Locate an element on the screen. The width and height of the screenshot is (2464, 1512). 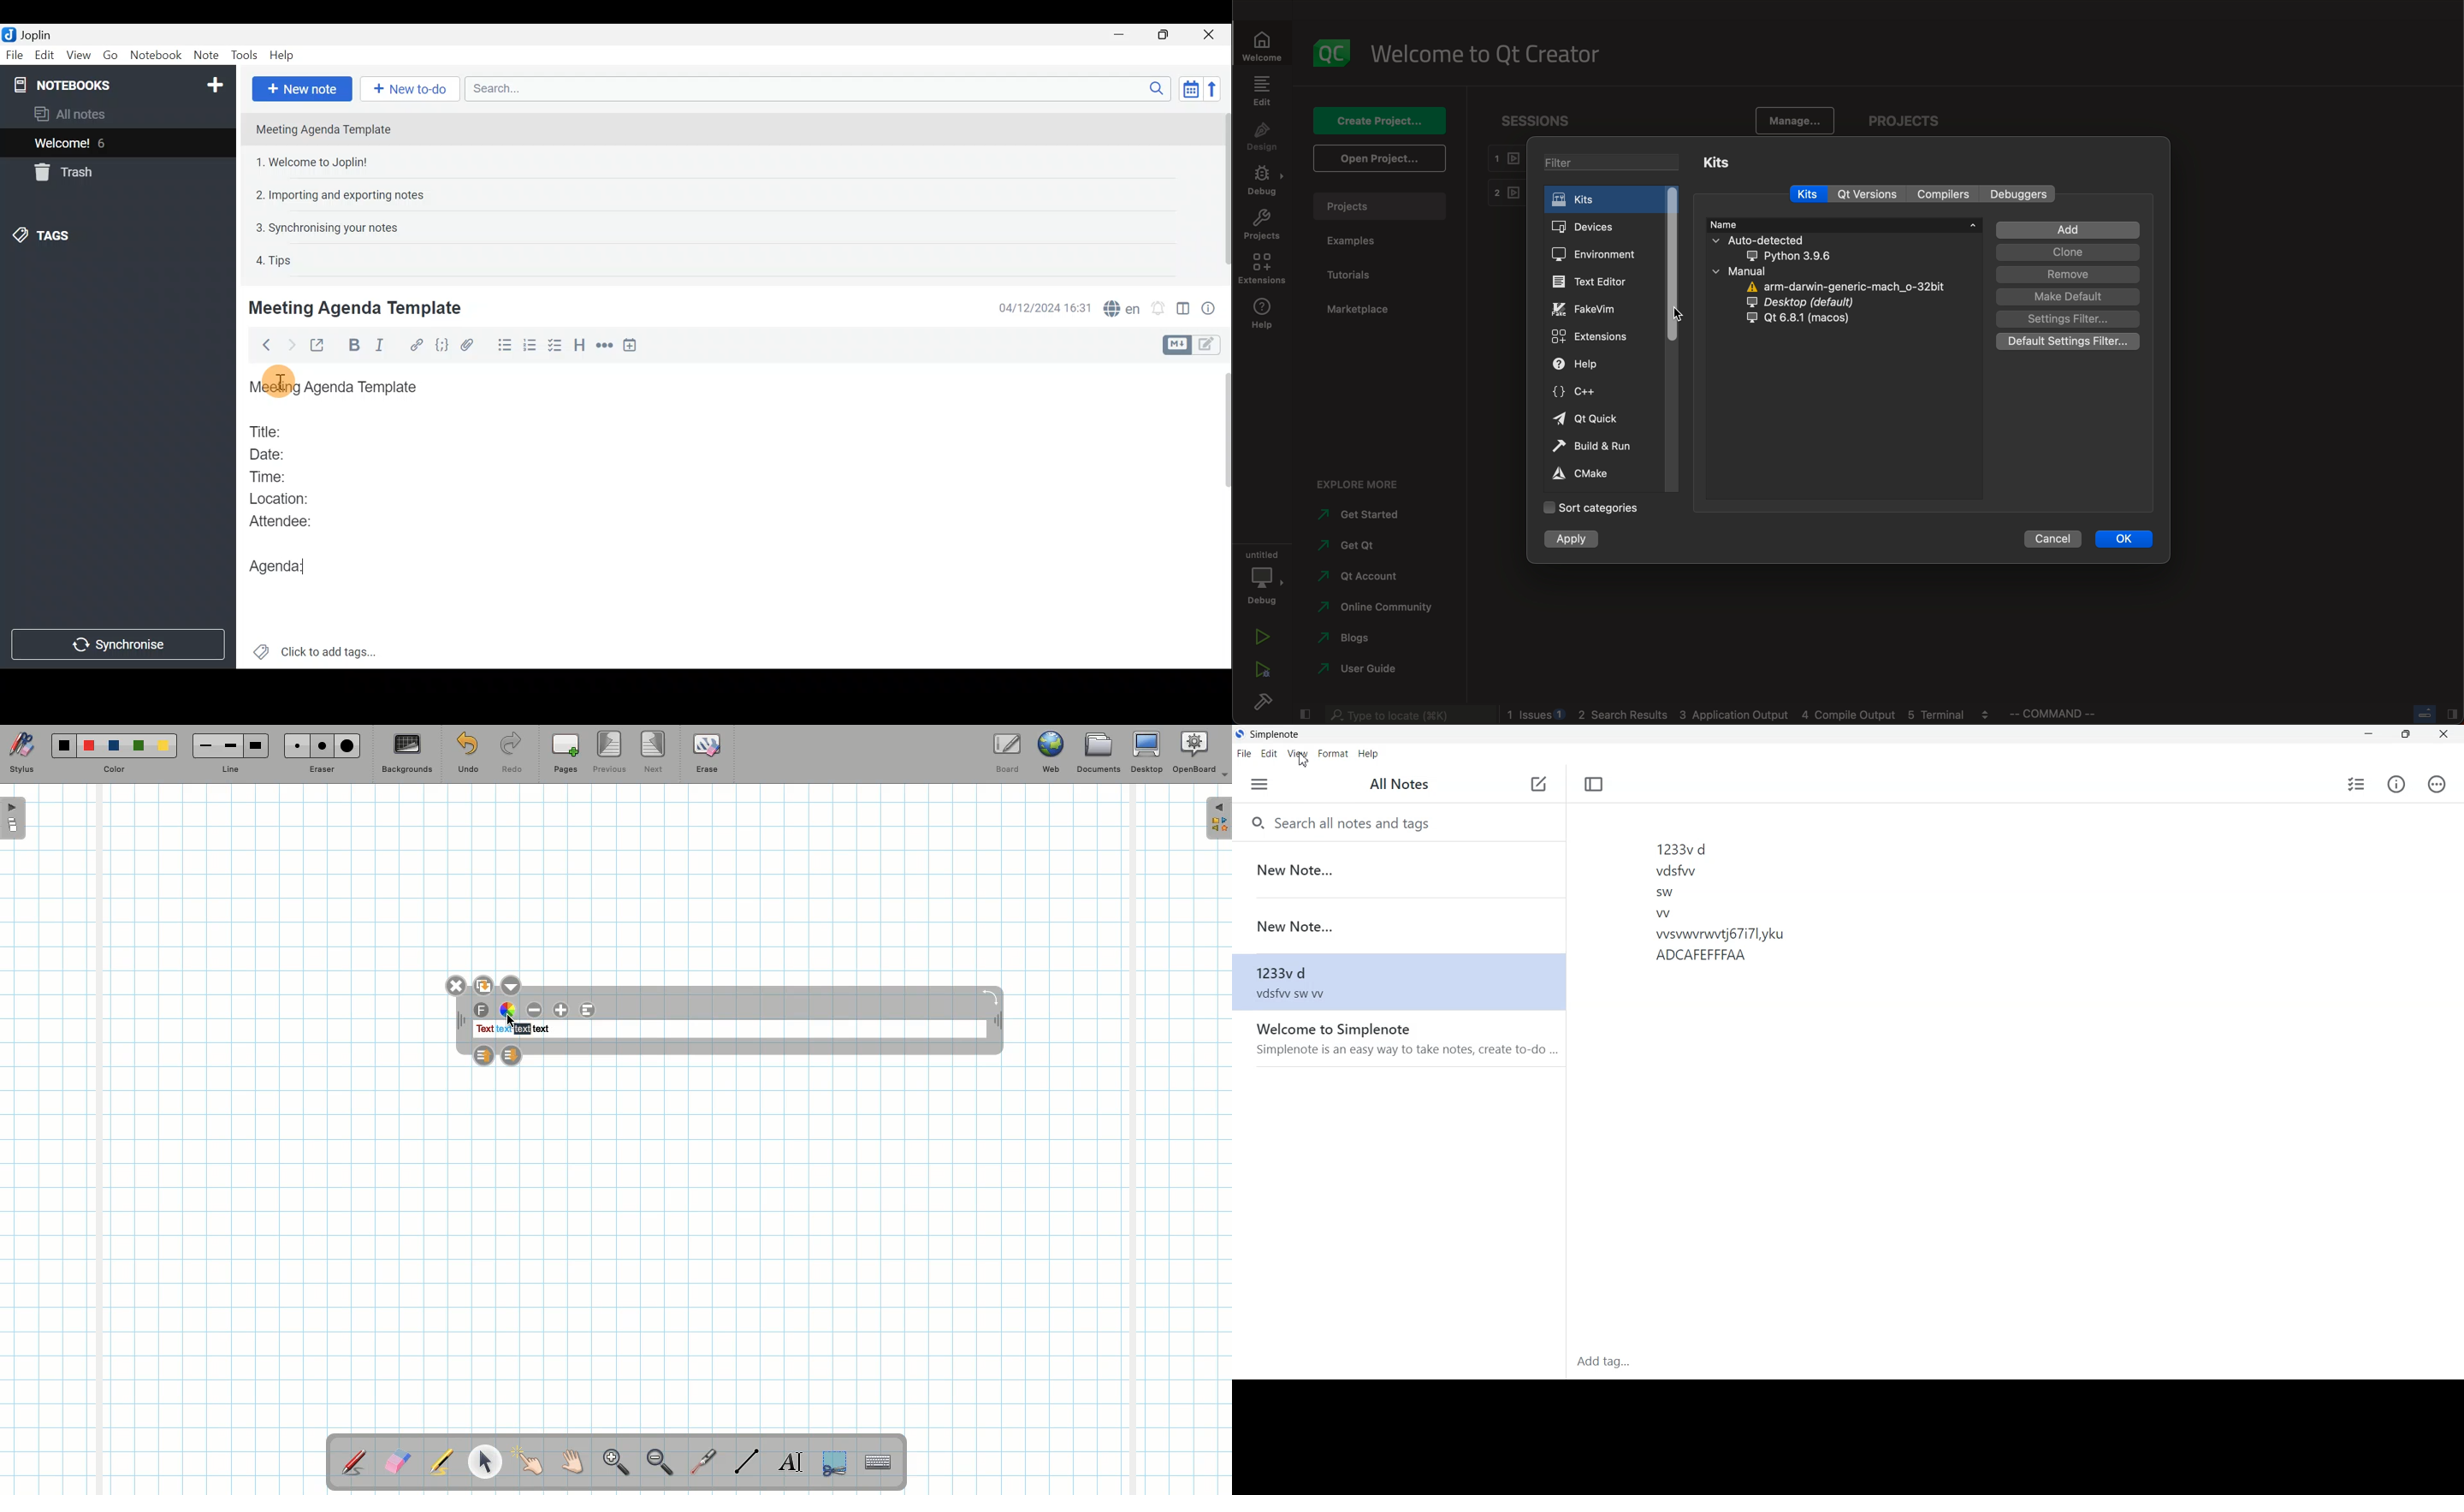
Toggle editor layout is located at coordinates (1184, 311).